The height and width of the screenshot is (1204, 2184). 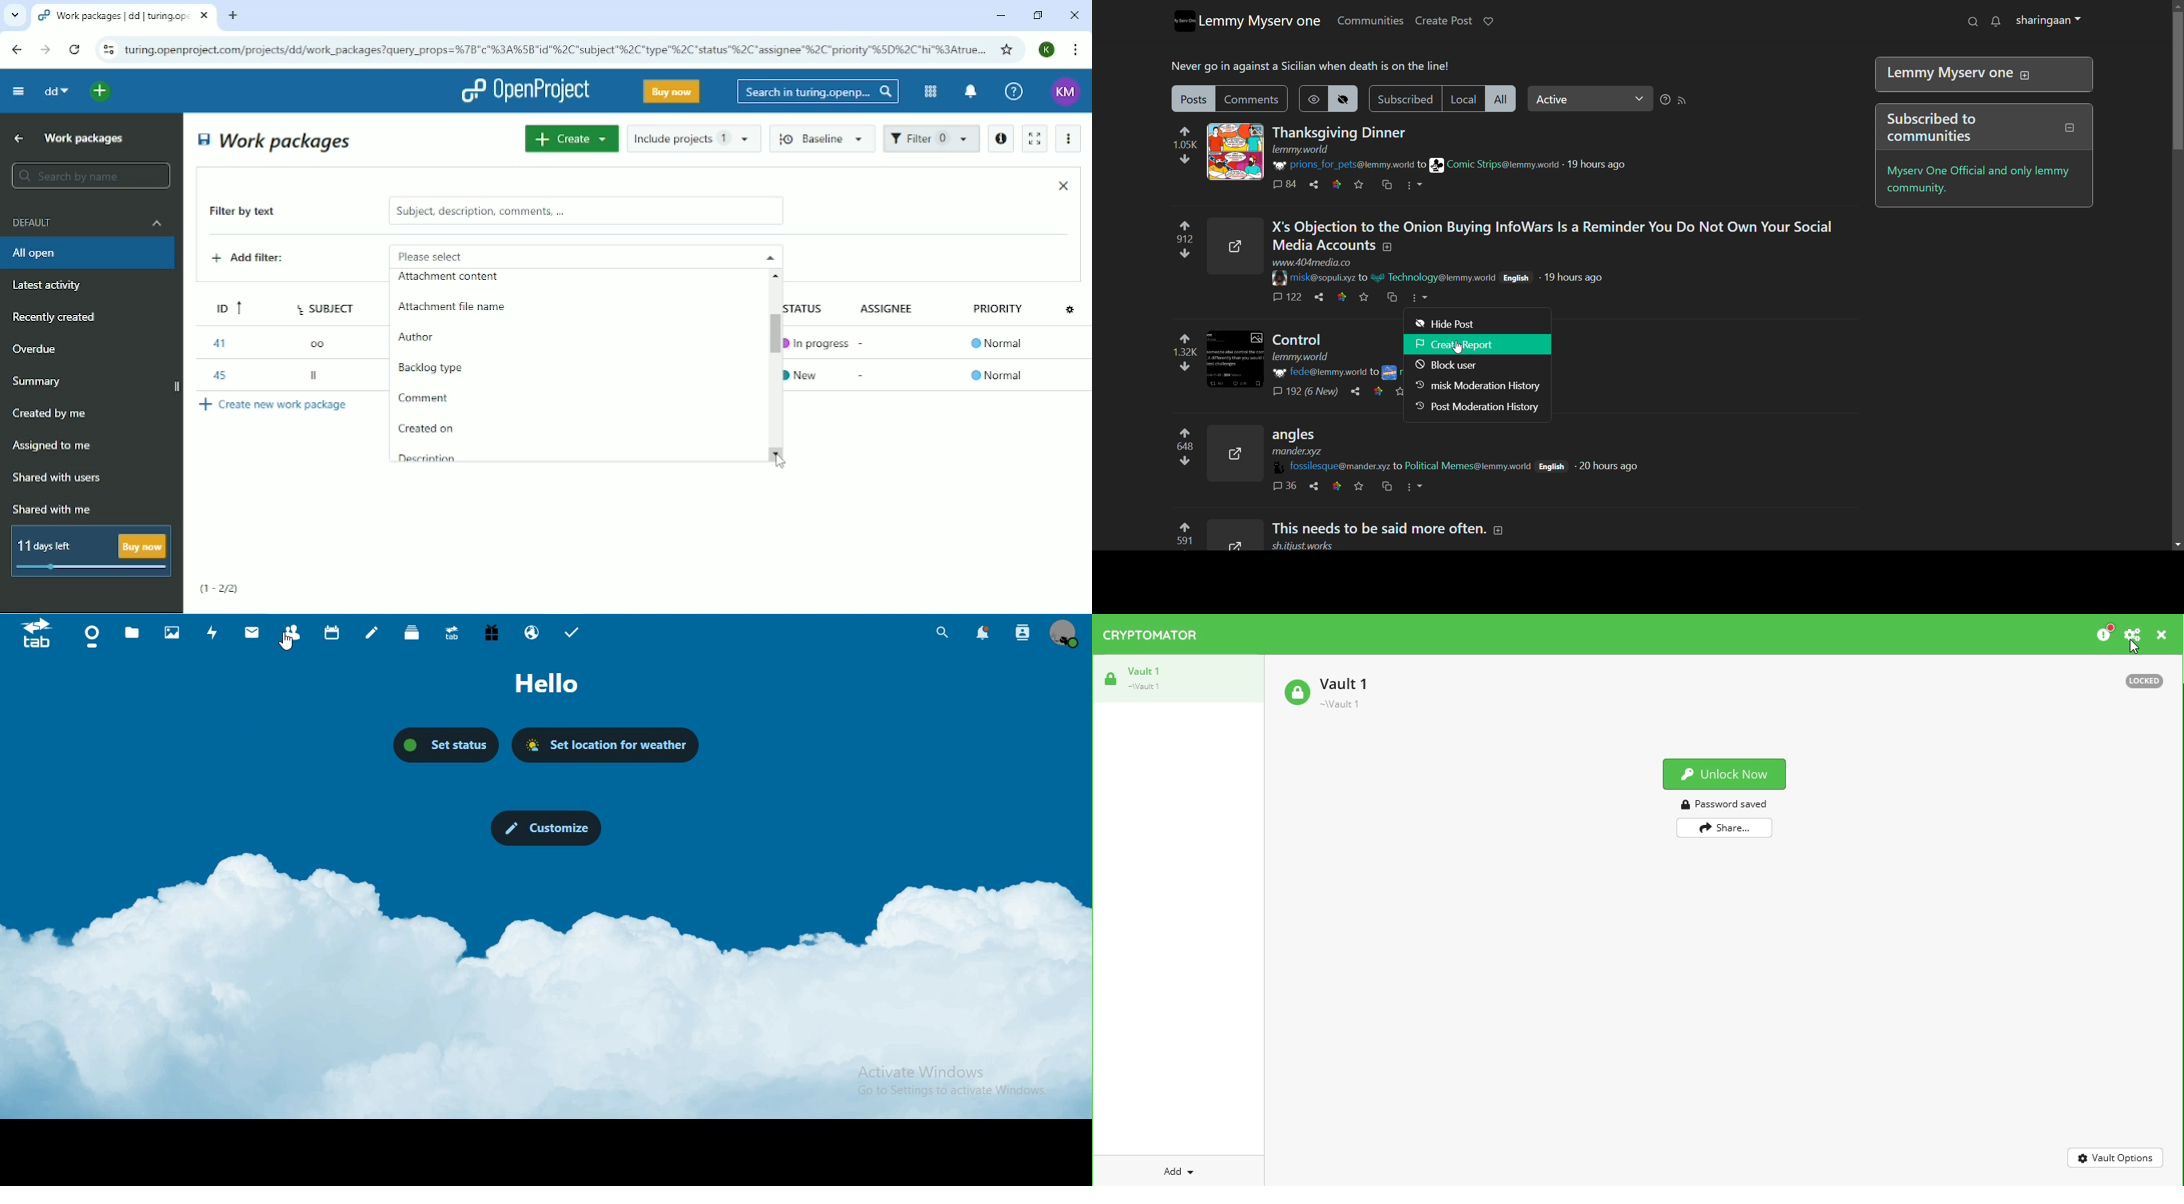 What do you see at coordinates (1232, 456) in the screenshot?
I see `Expand here with this image` at bounding box center [1232, 456].